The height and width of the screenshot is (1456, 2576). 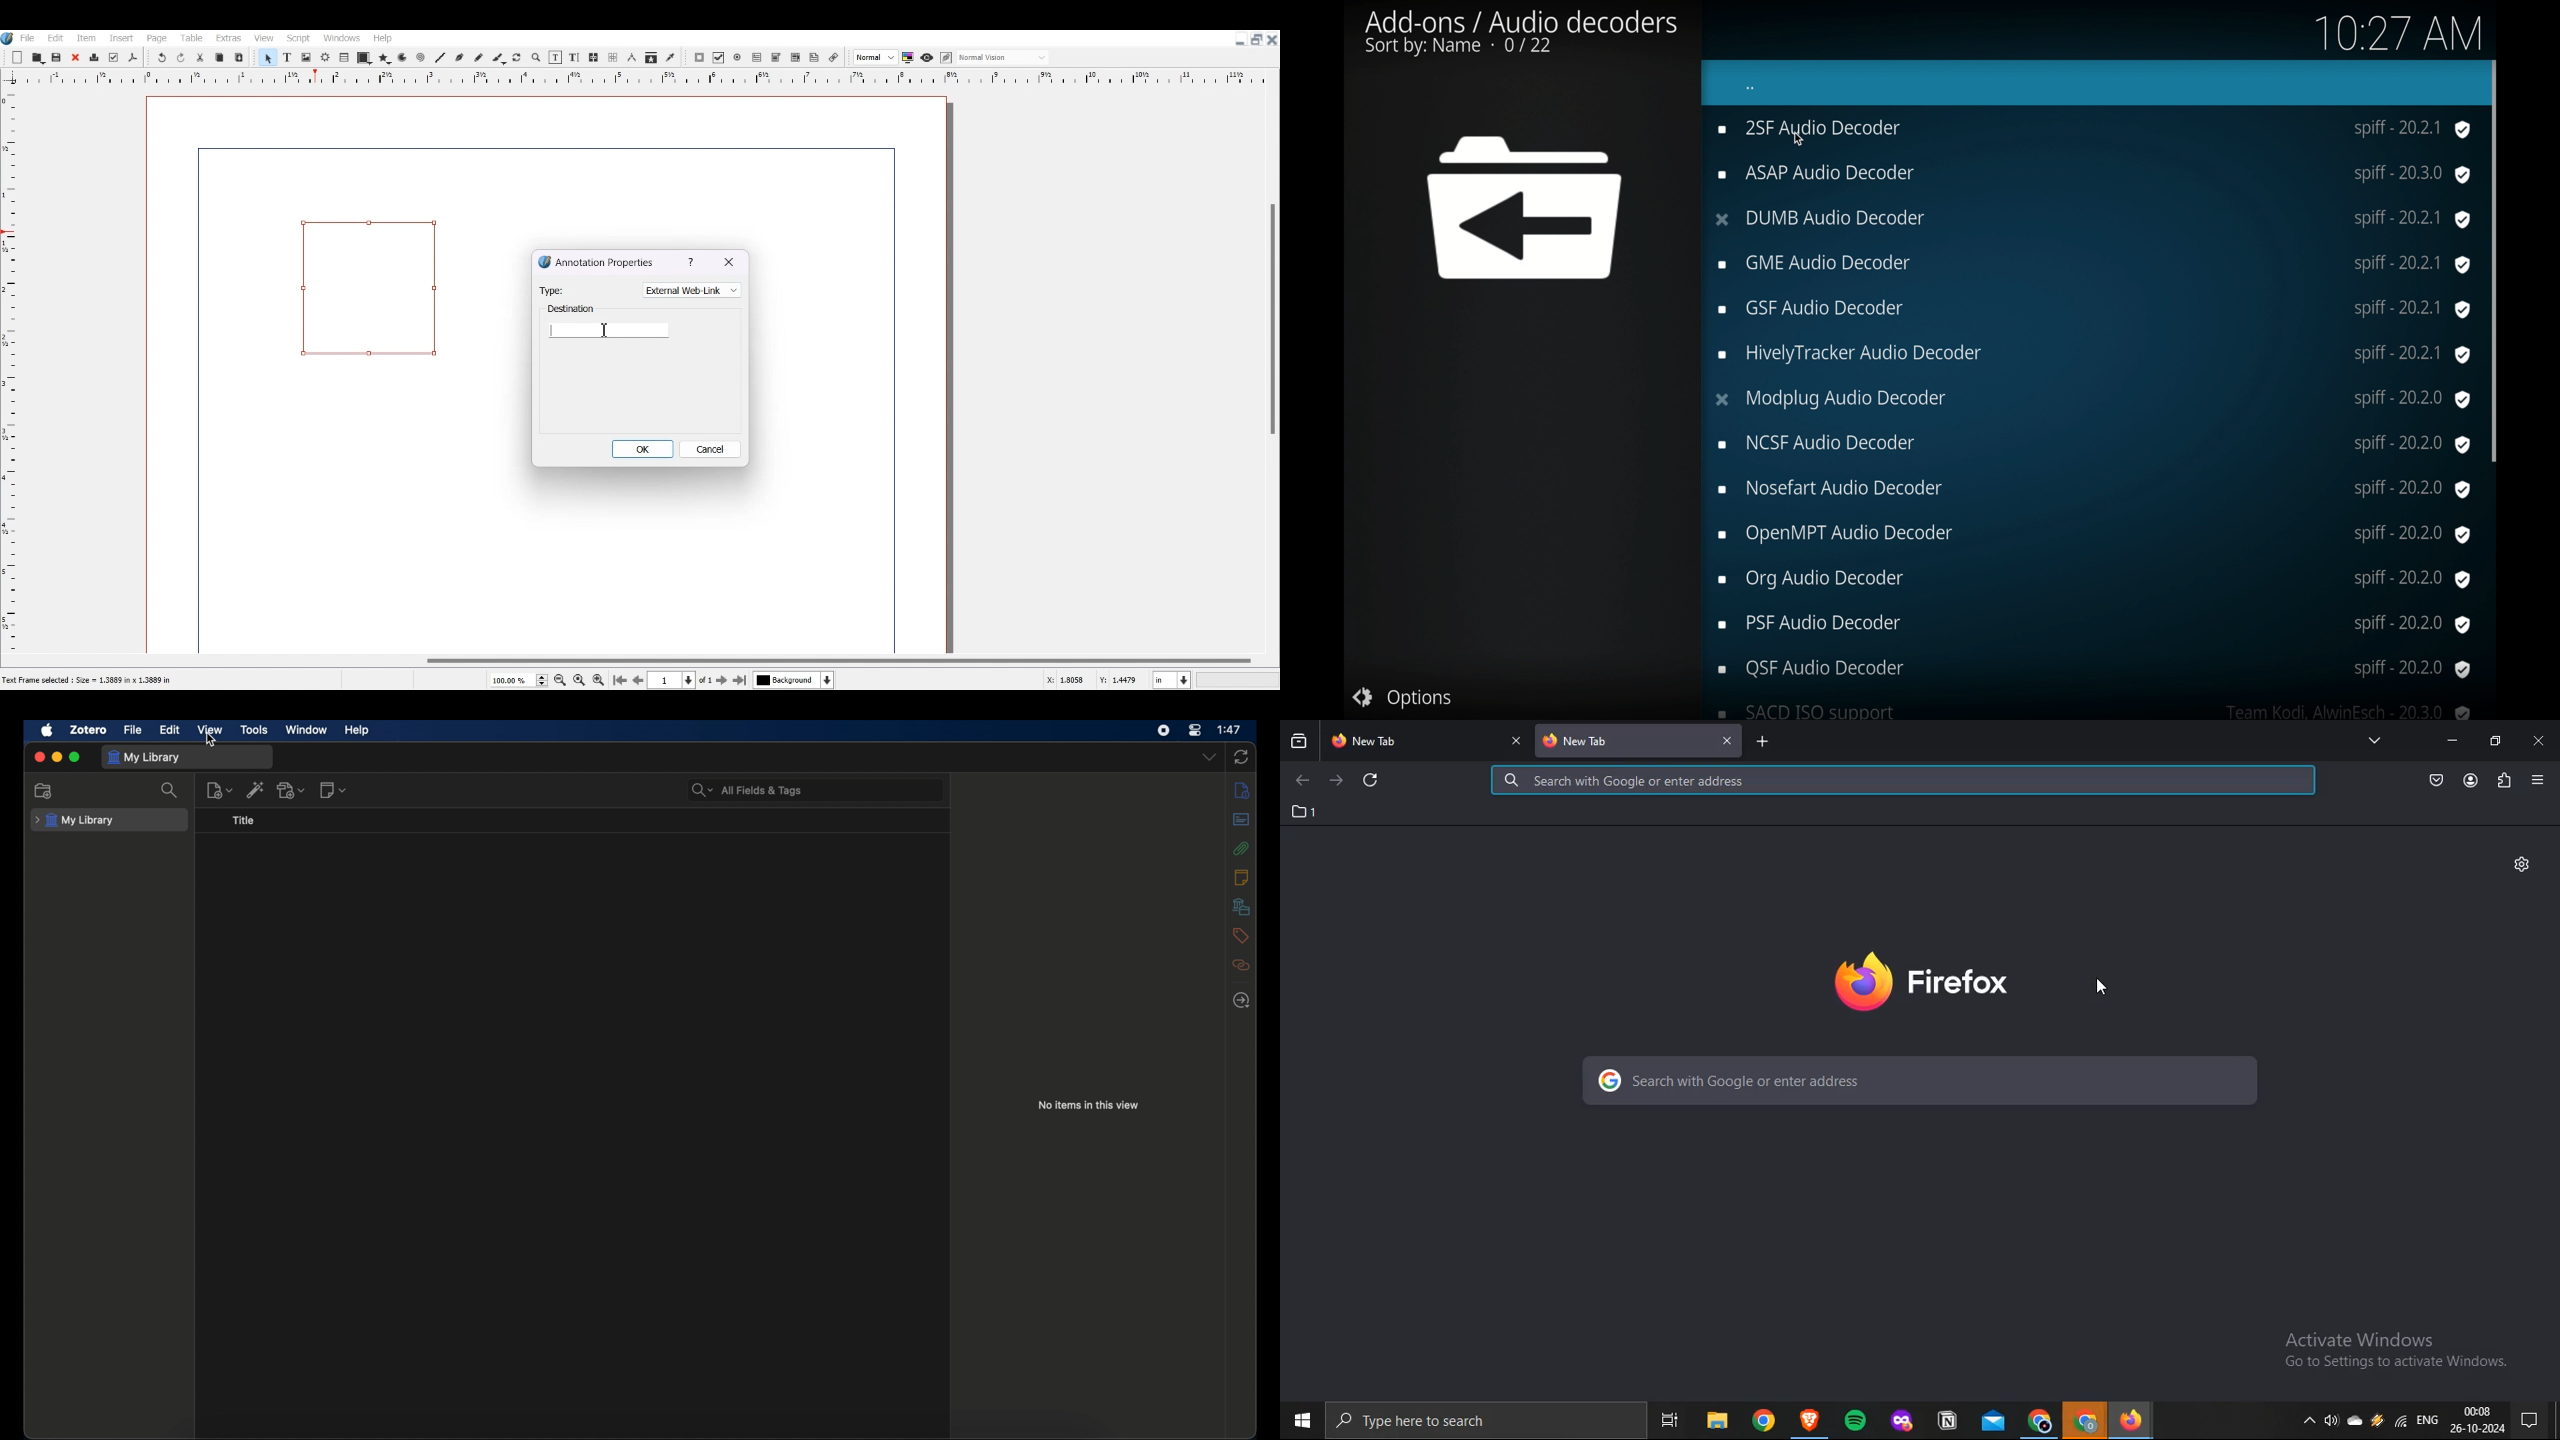 What do you see at coordinates (2395, 32) in the screenshot?
I see `10.27 am` at bounding box center [2395, 32].